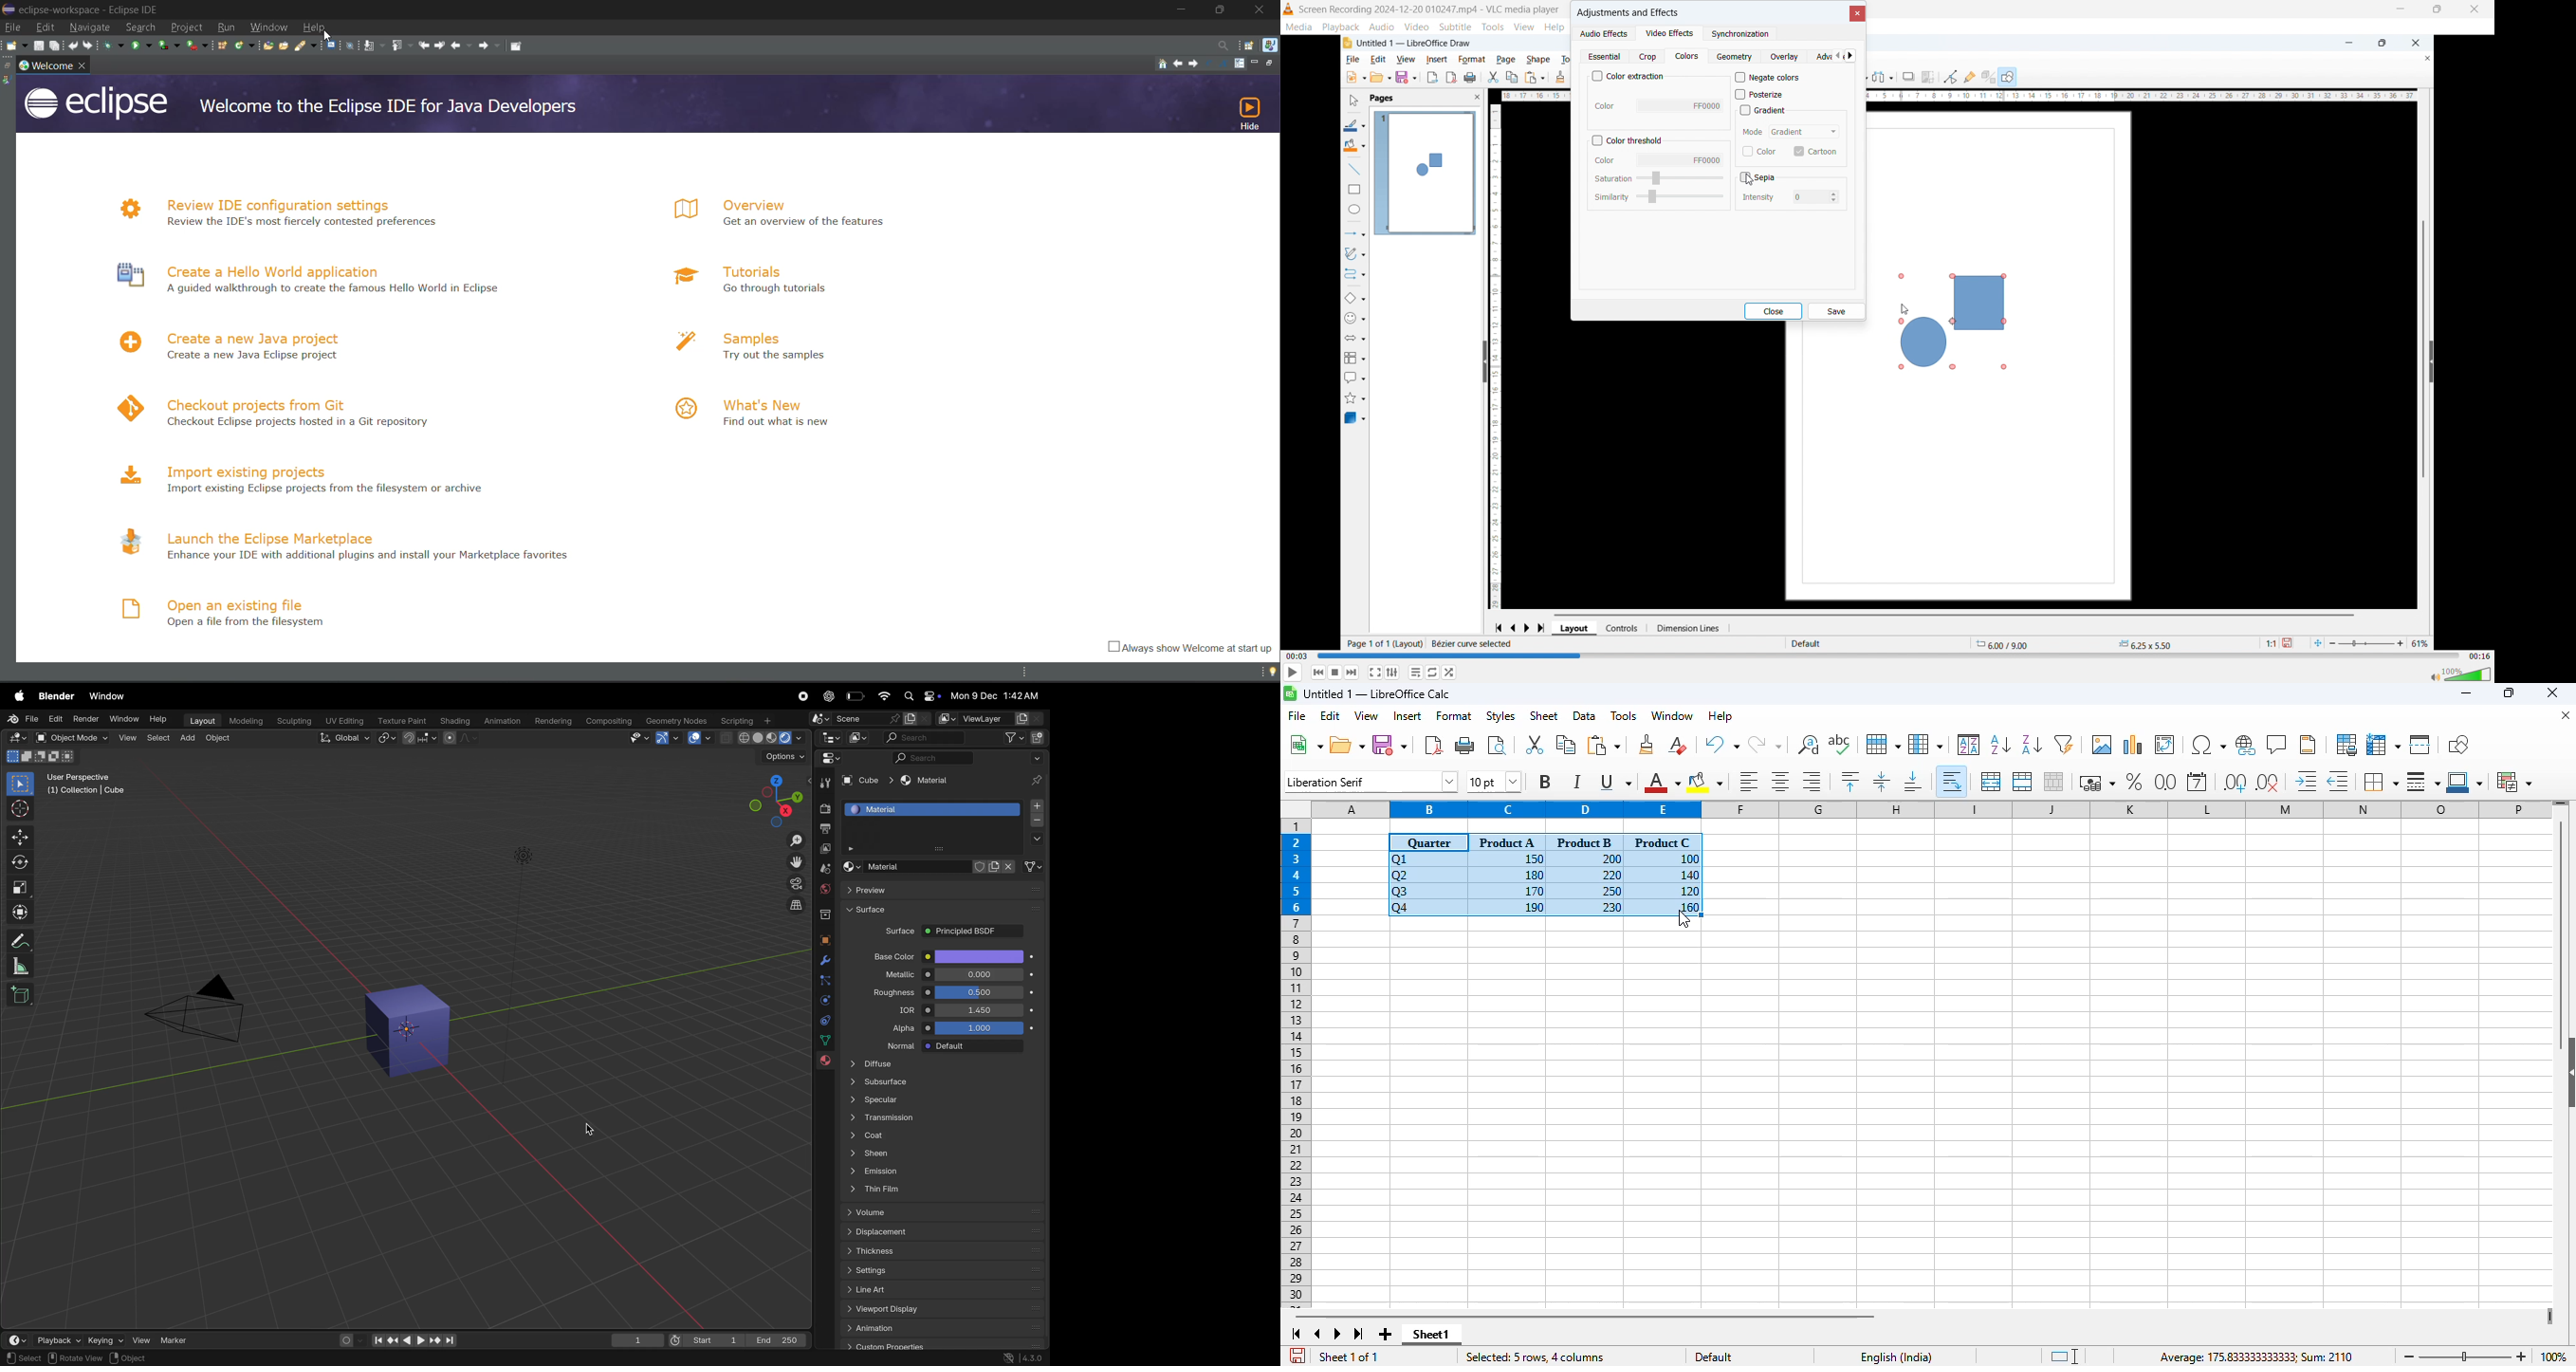 The height and width of the screenshot is (1372, 2576). I want to click on show draw functions, so click(2457, 744).